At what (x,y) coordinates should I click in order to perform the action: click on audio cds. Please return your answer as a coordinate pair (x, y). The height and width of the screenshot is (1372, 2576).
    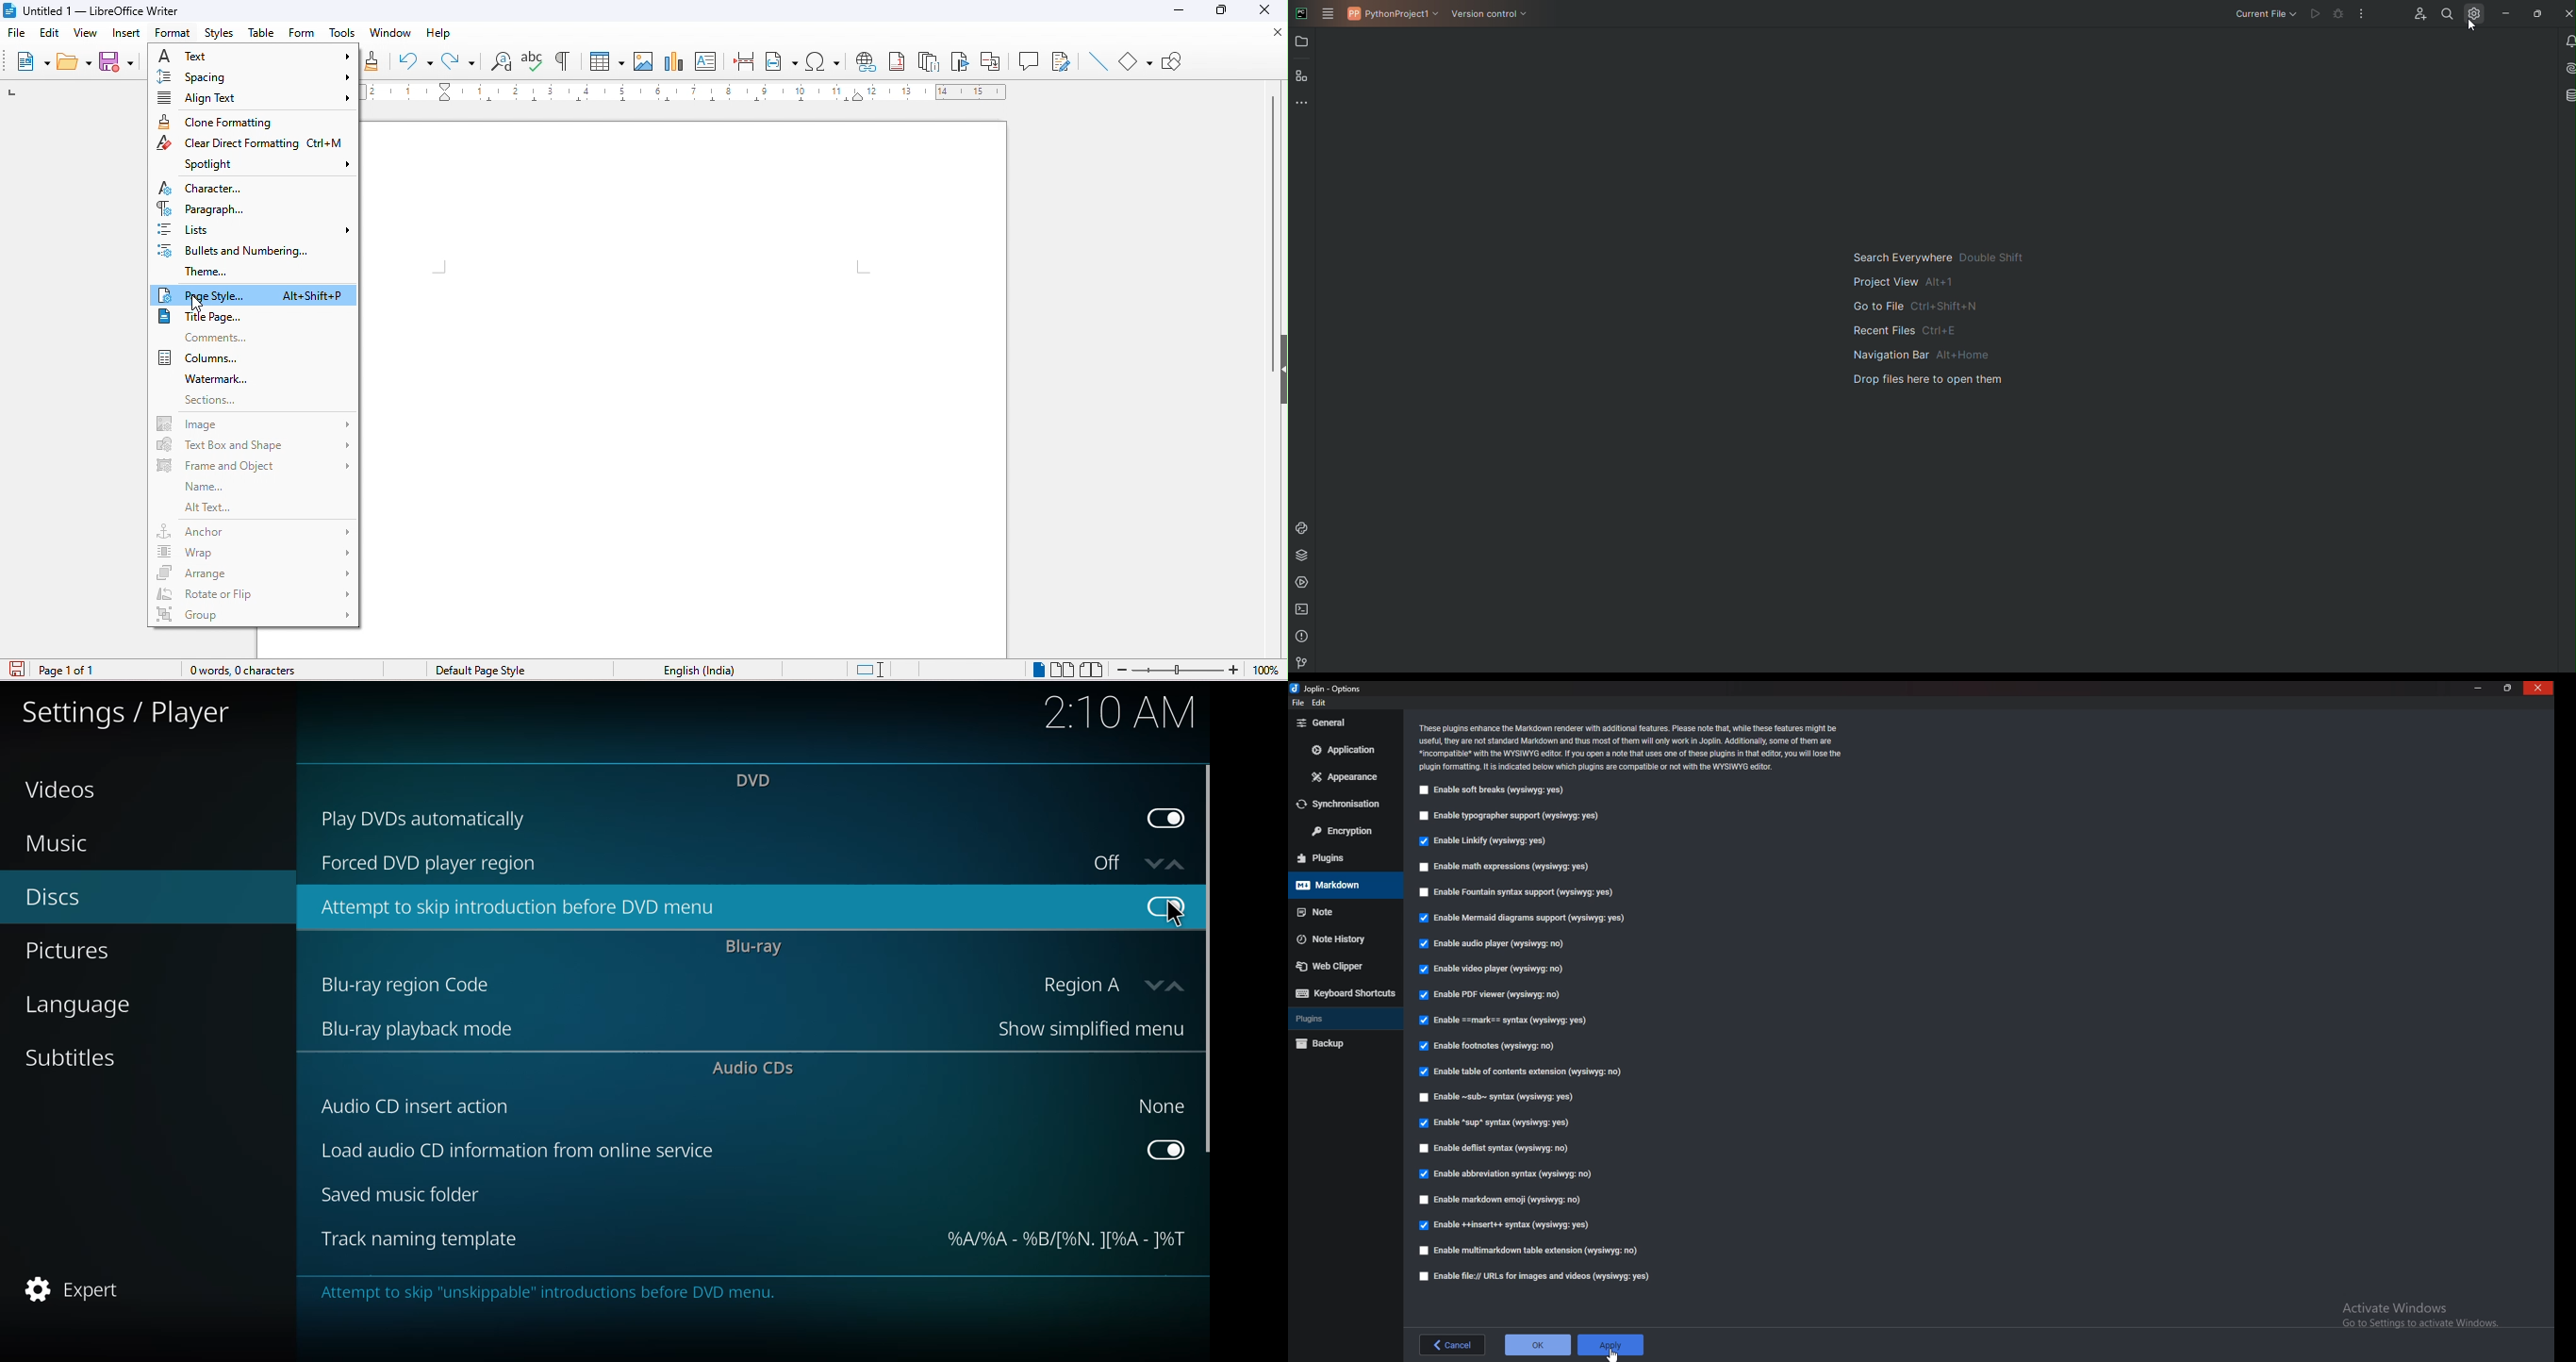
    Looking at the image, I should click on (756, 1068).